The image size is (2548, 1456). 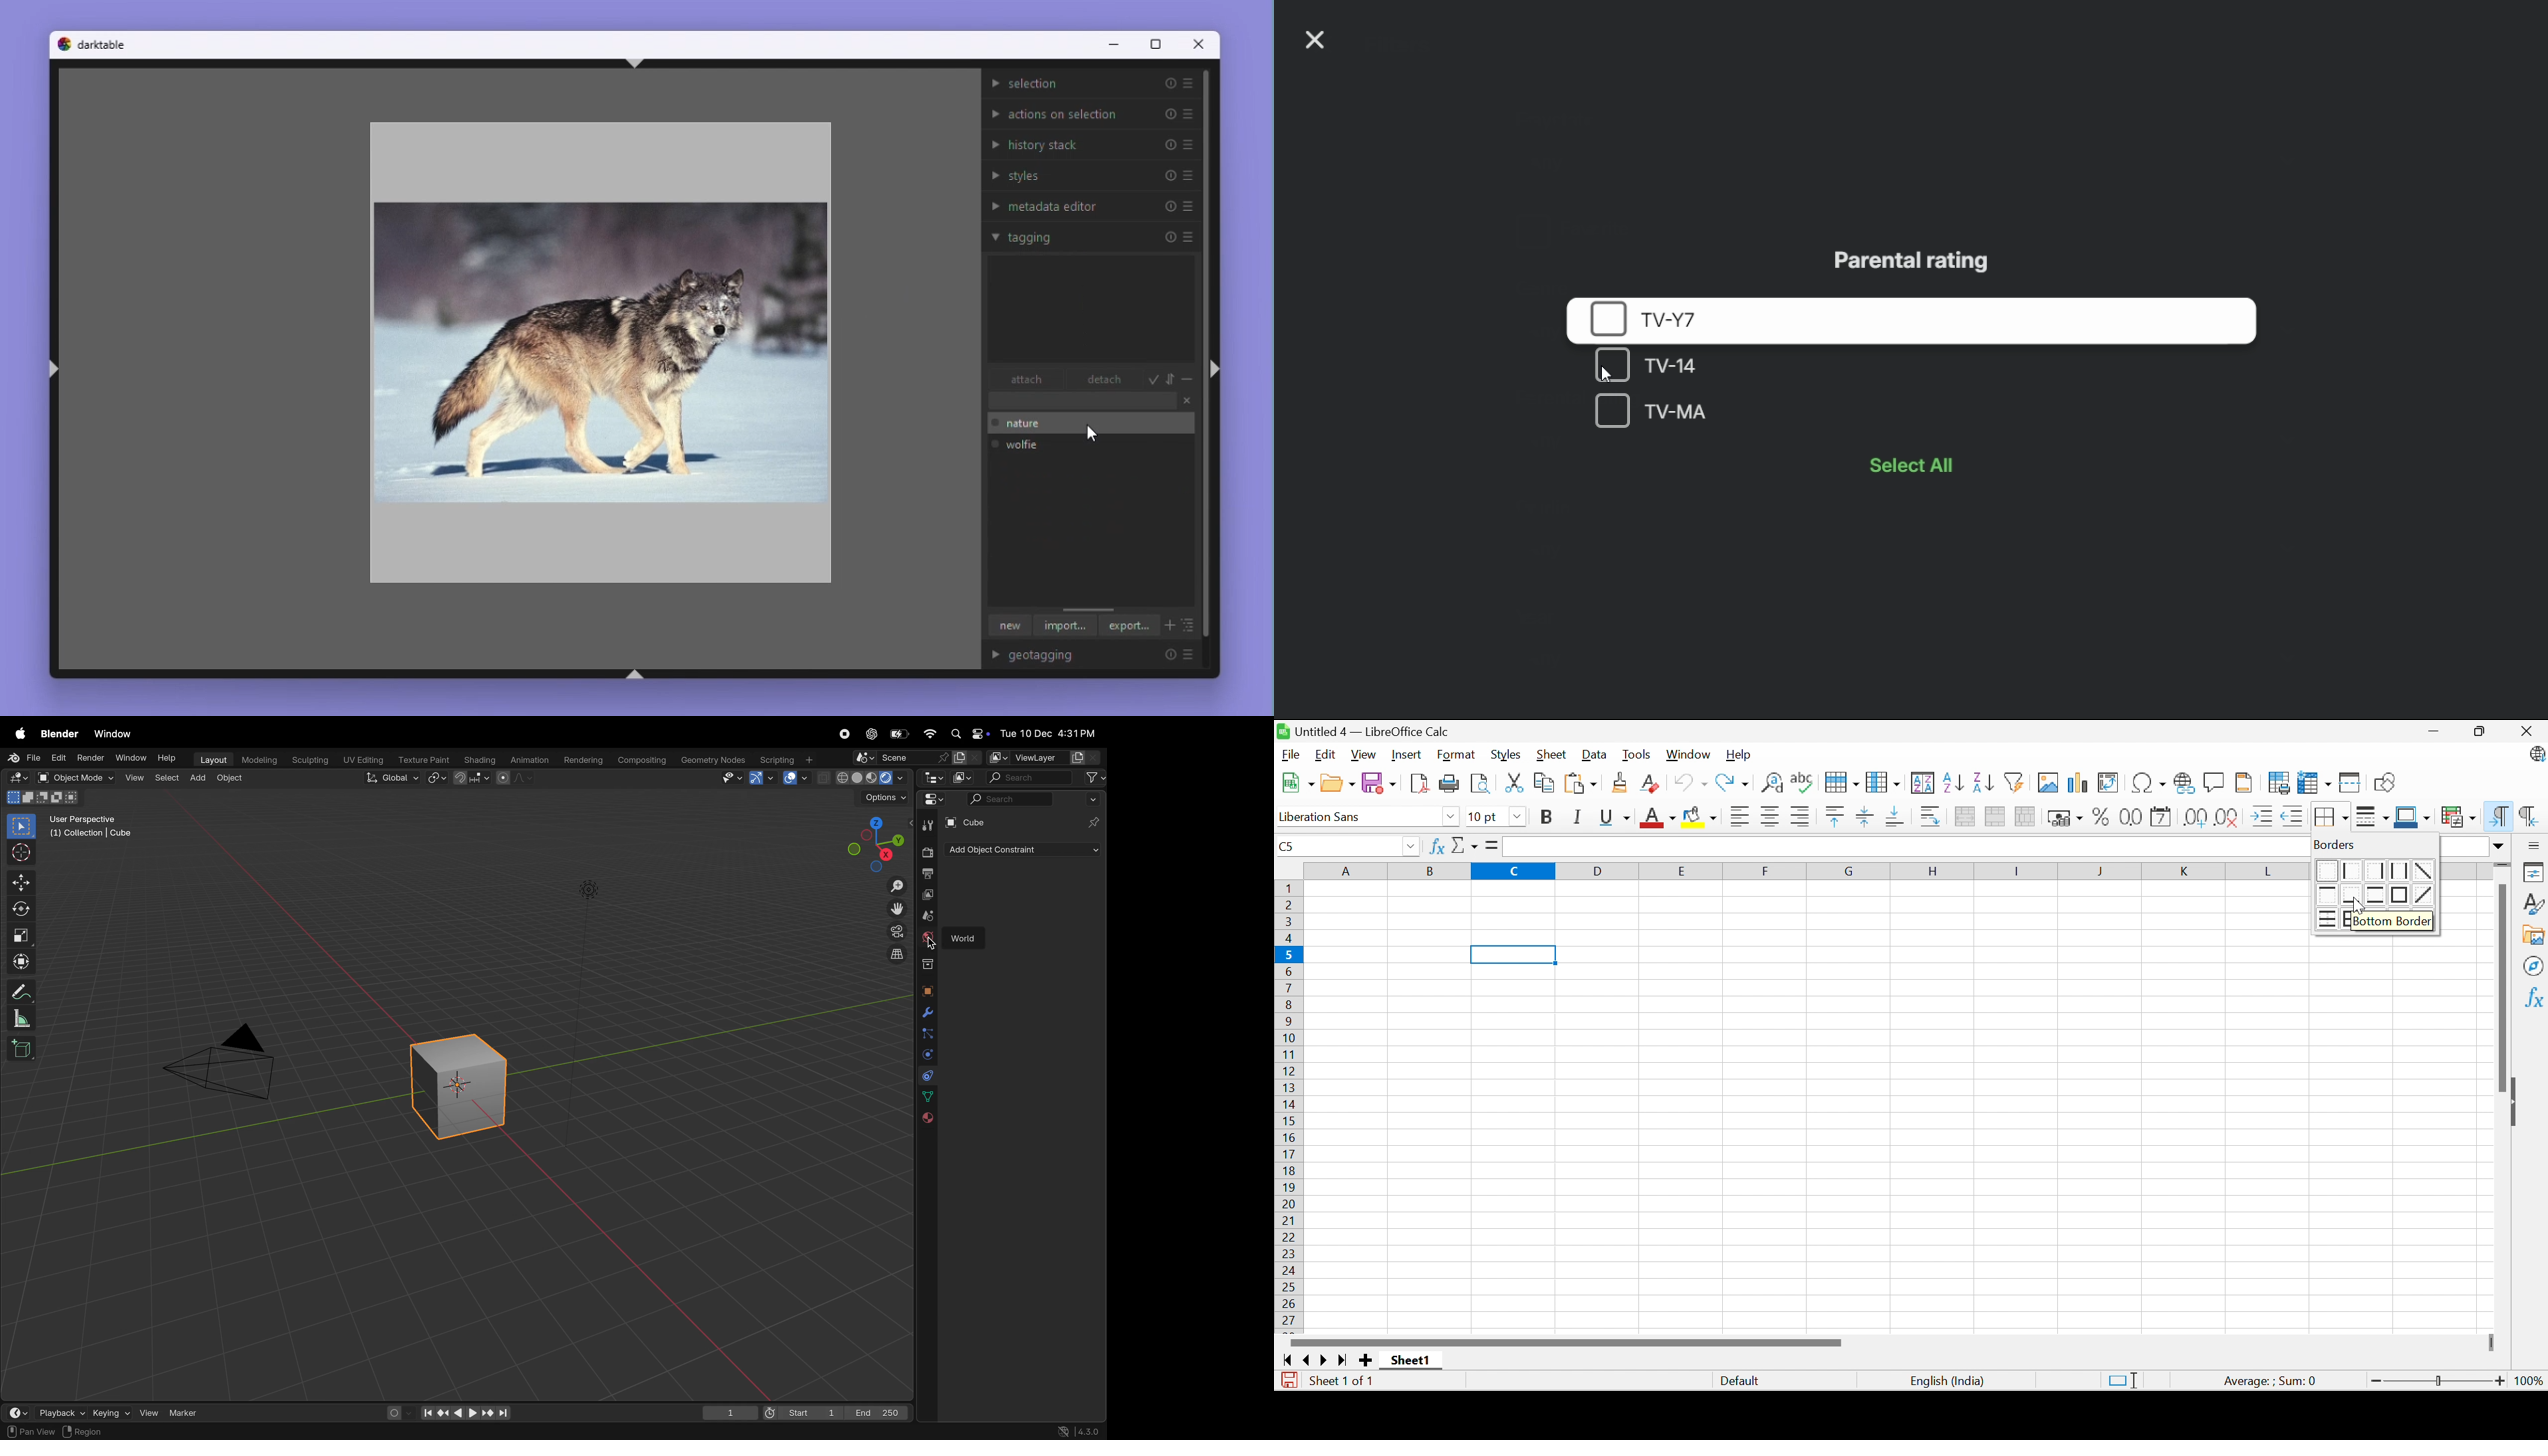 I want to click on Help, so click(x=166, y=756).